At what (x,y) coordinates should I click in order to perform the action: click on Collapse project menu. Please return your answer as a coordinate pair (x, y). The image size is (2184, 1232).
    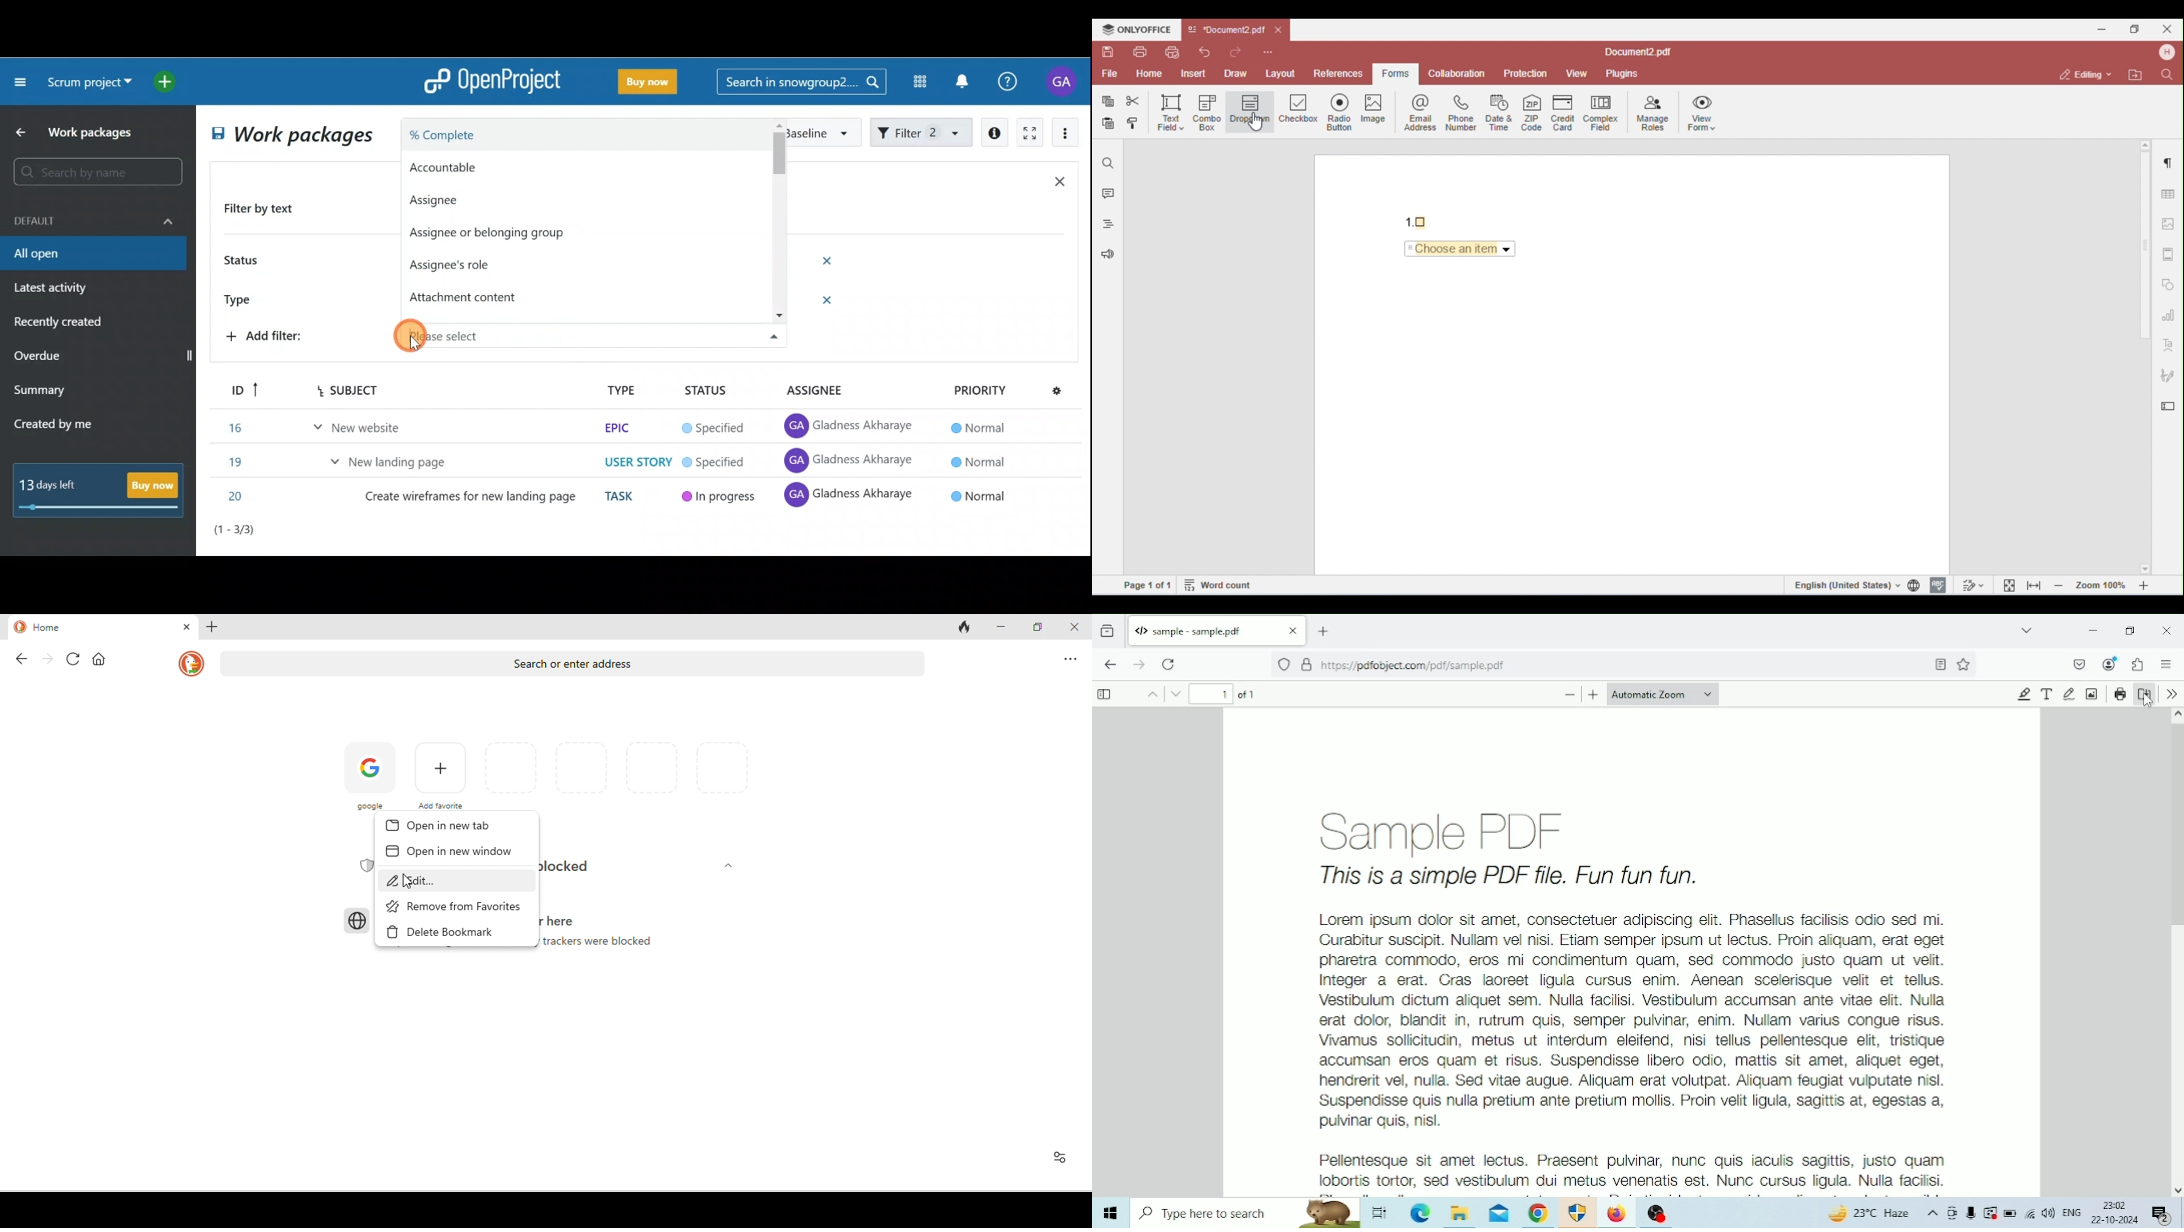
    Looking at the image, I should click on (21, 81).